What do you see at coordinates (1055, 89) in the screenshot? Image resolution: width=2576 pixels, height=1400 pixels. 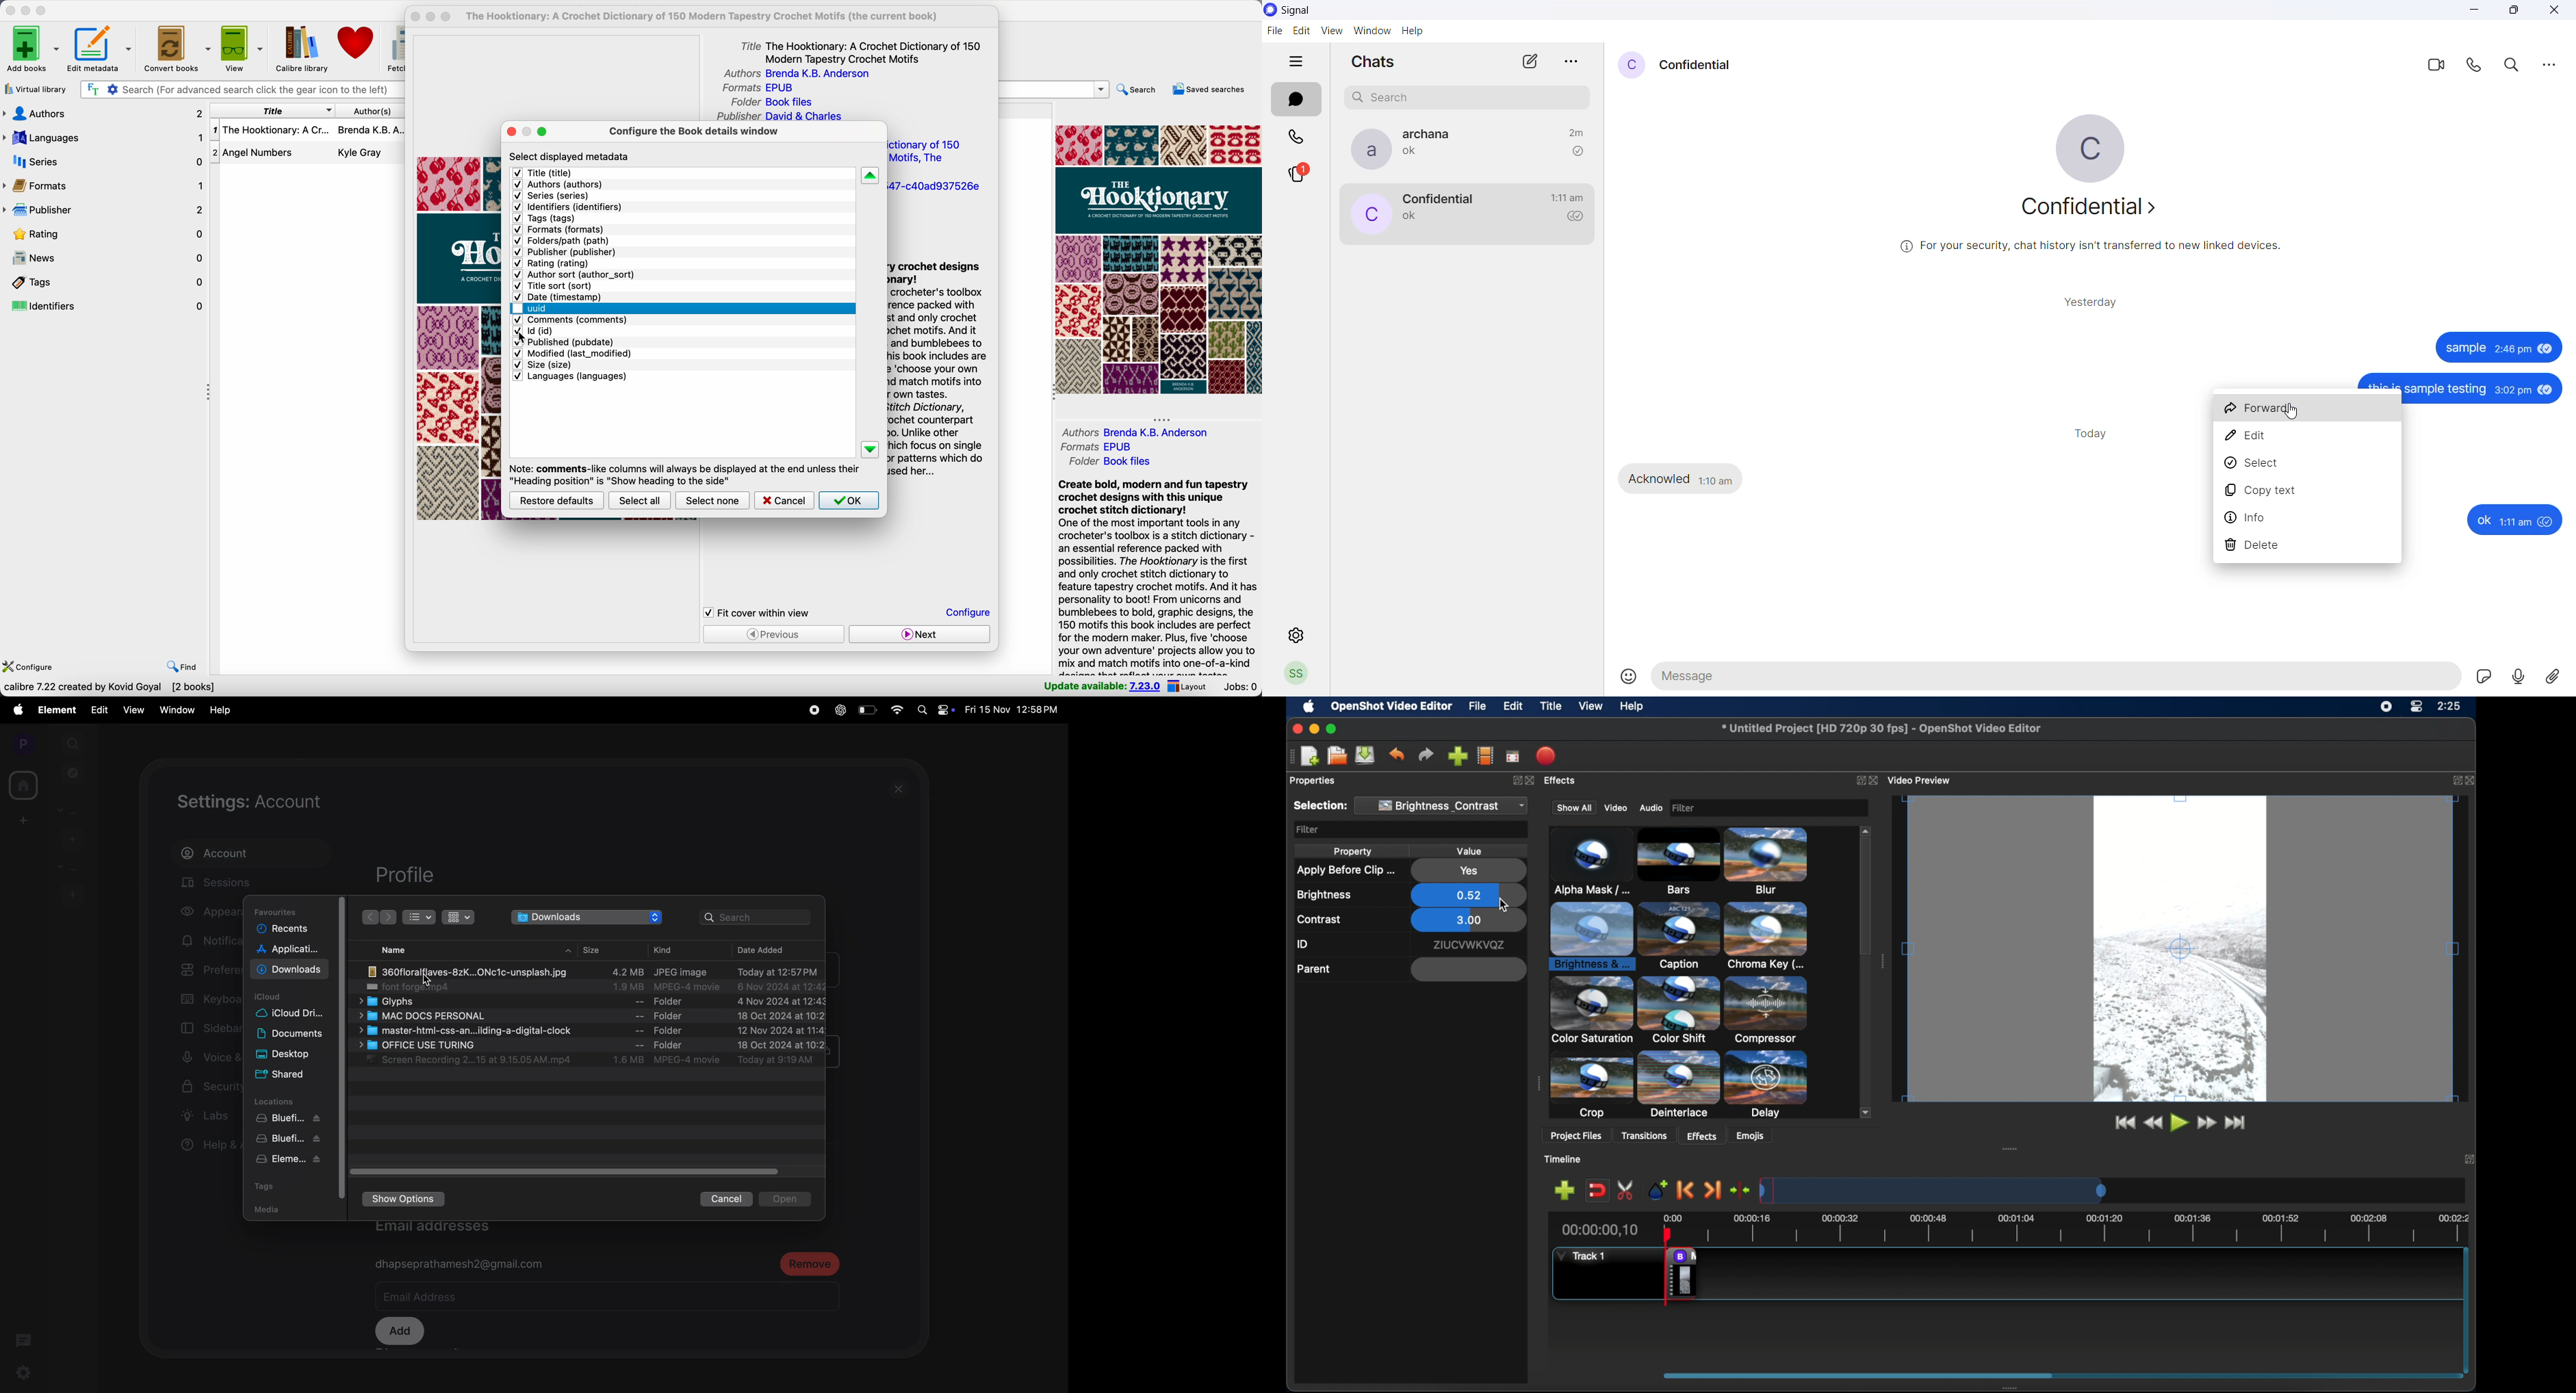 I see `search bar` at bounding box center [1055, 89].